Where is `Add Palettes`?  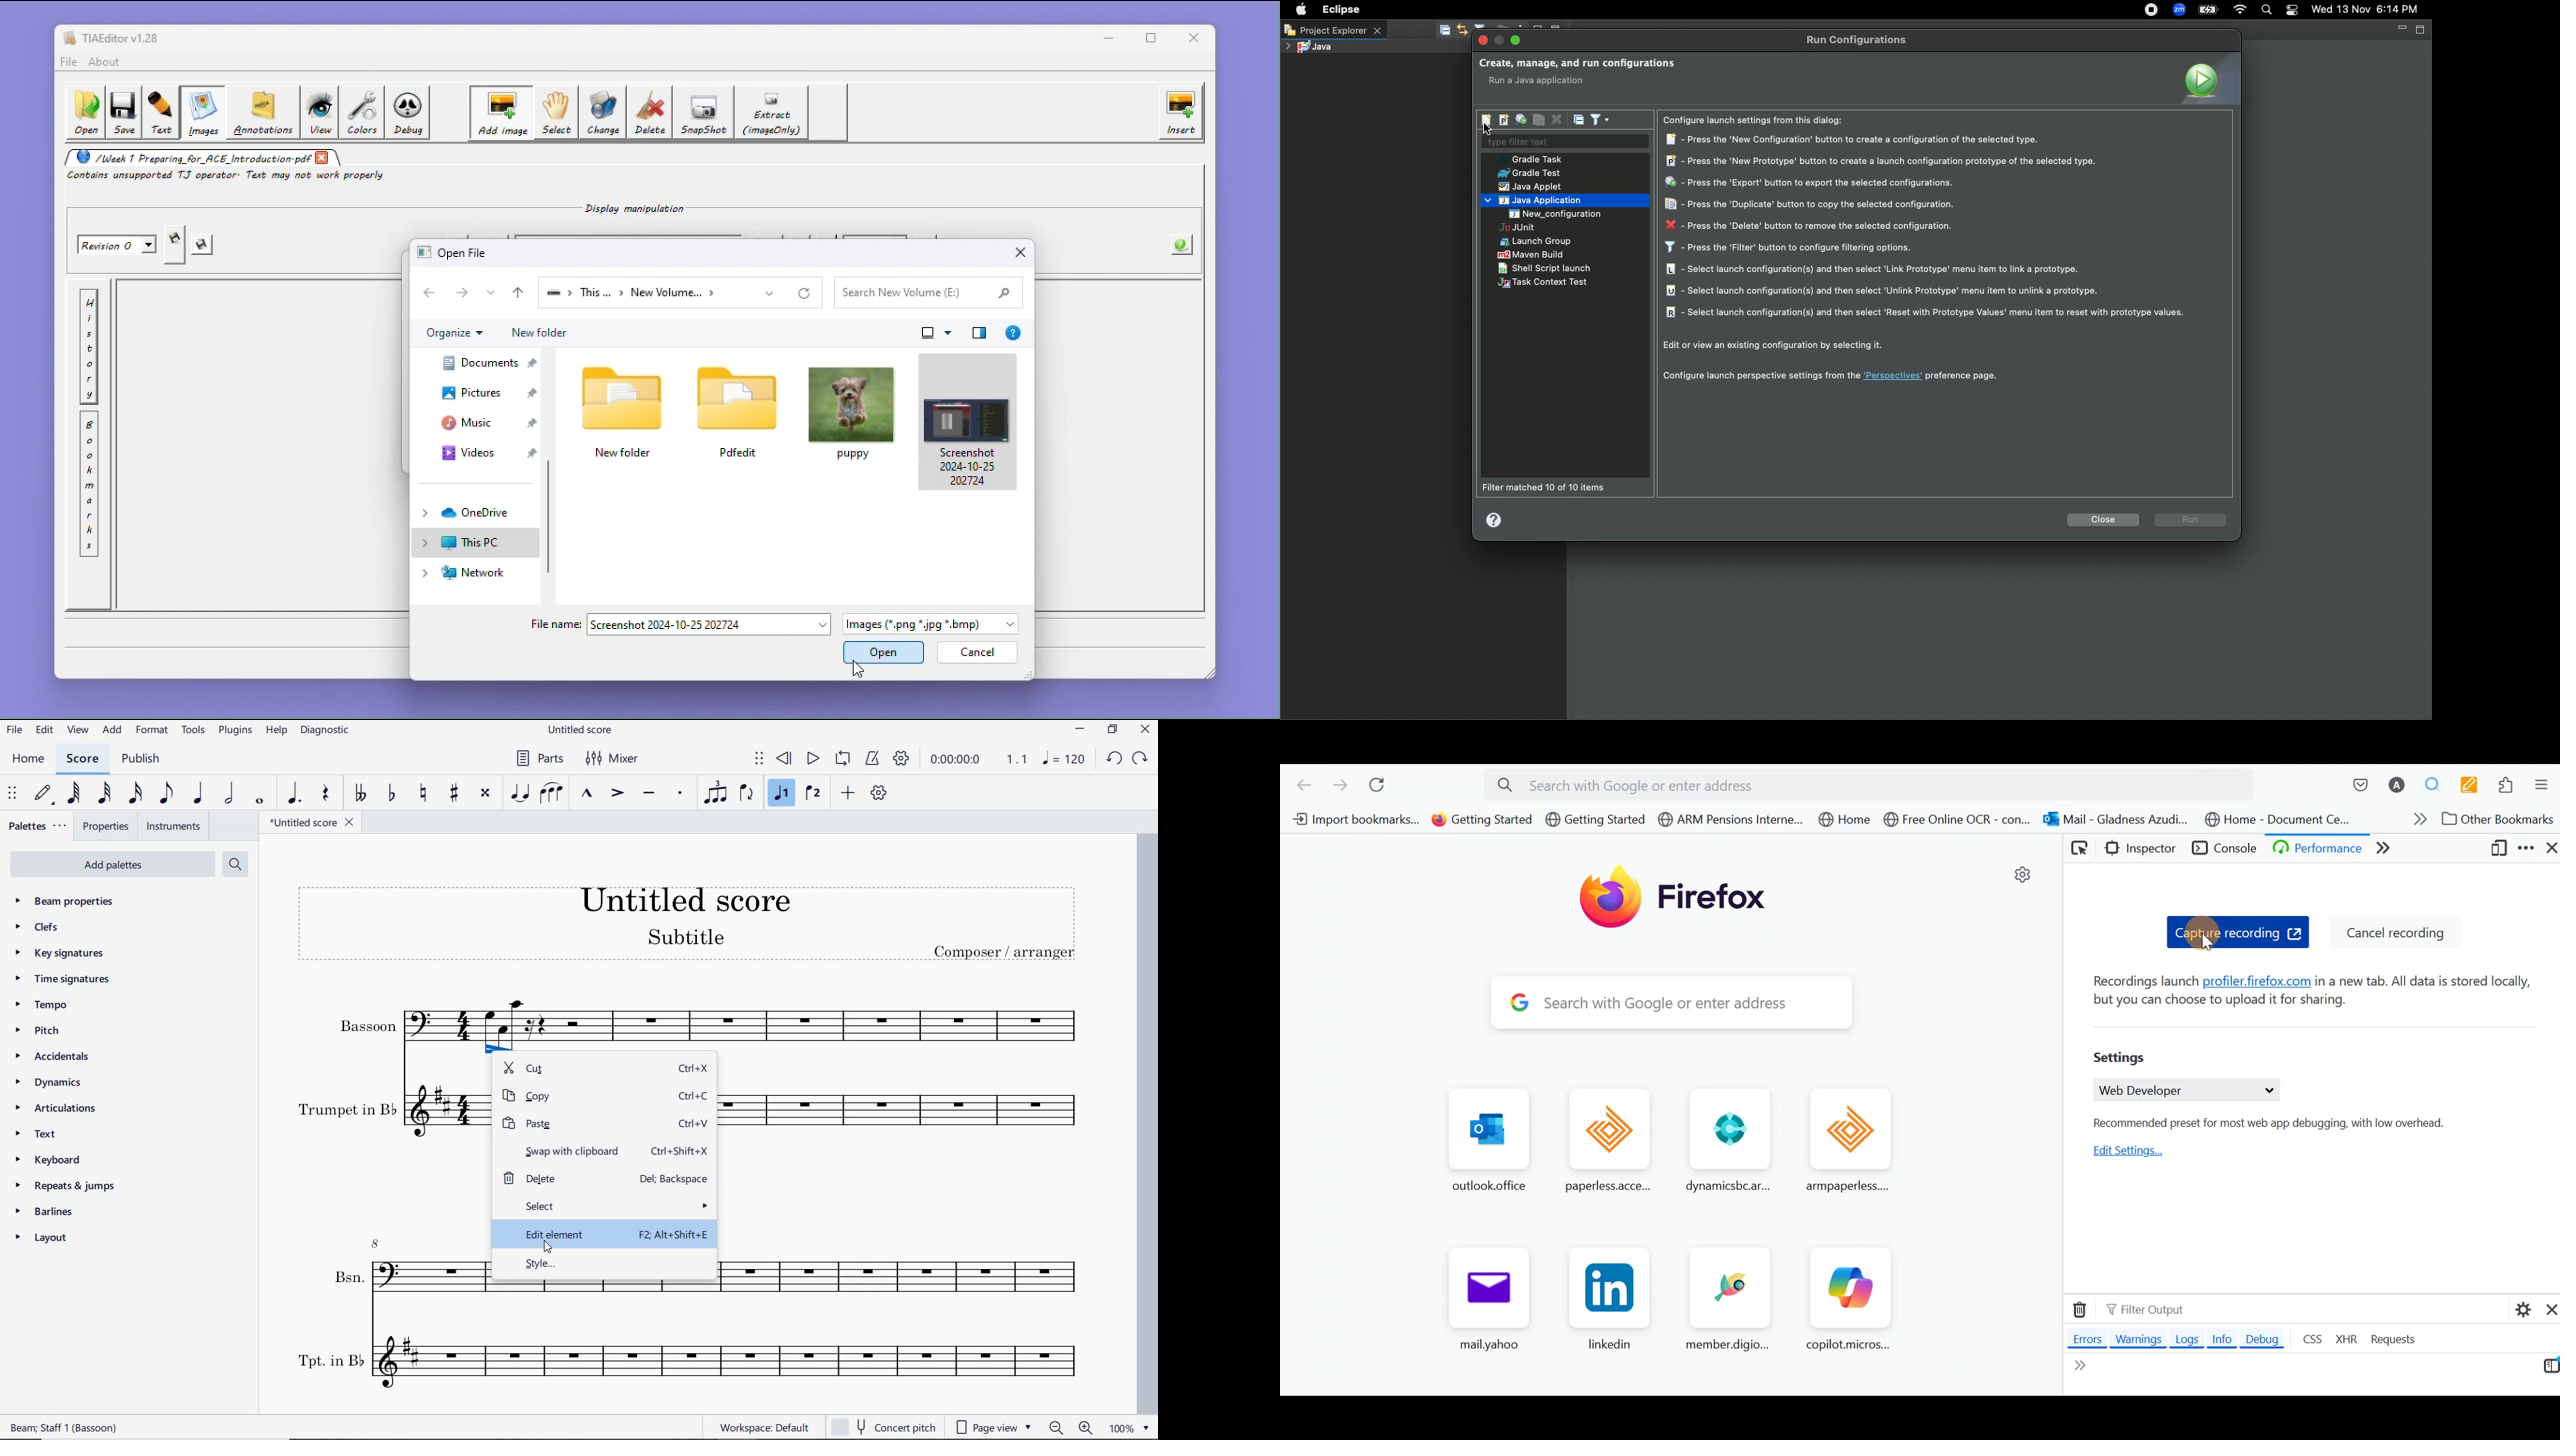 Add Palettes is located at coordinates (112, 863).